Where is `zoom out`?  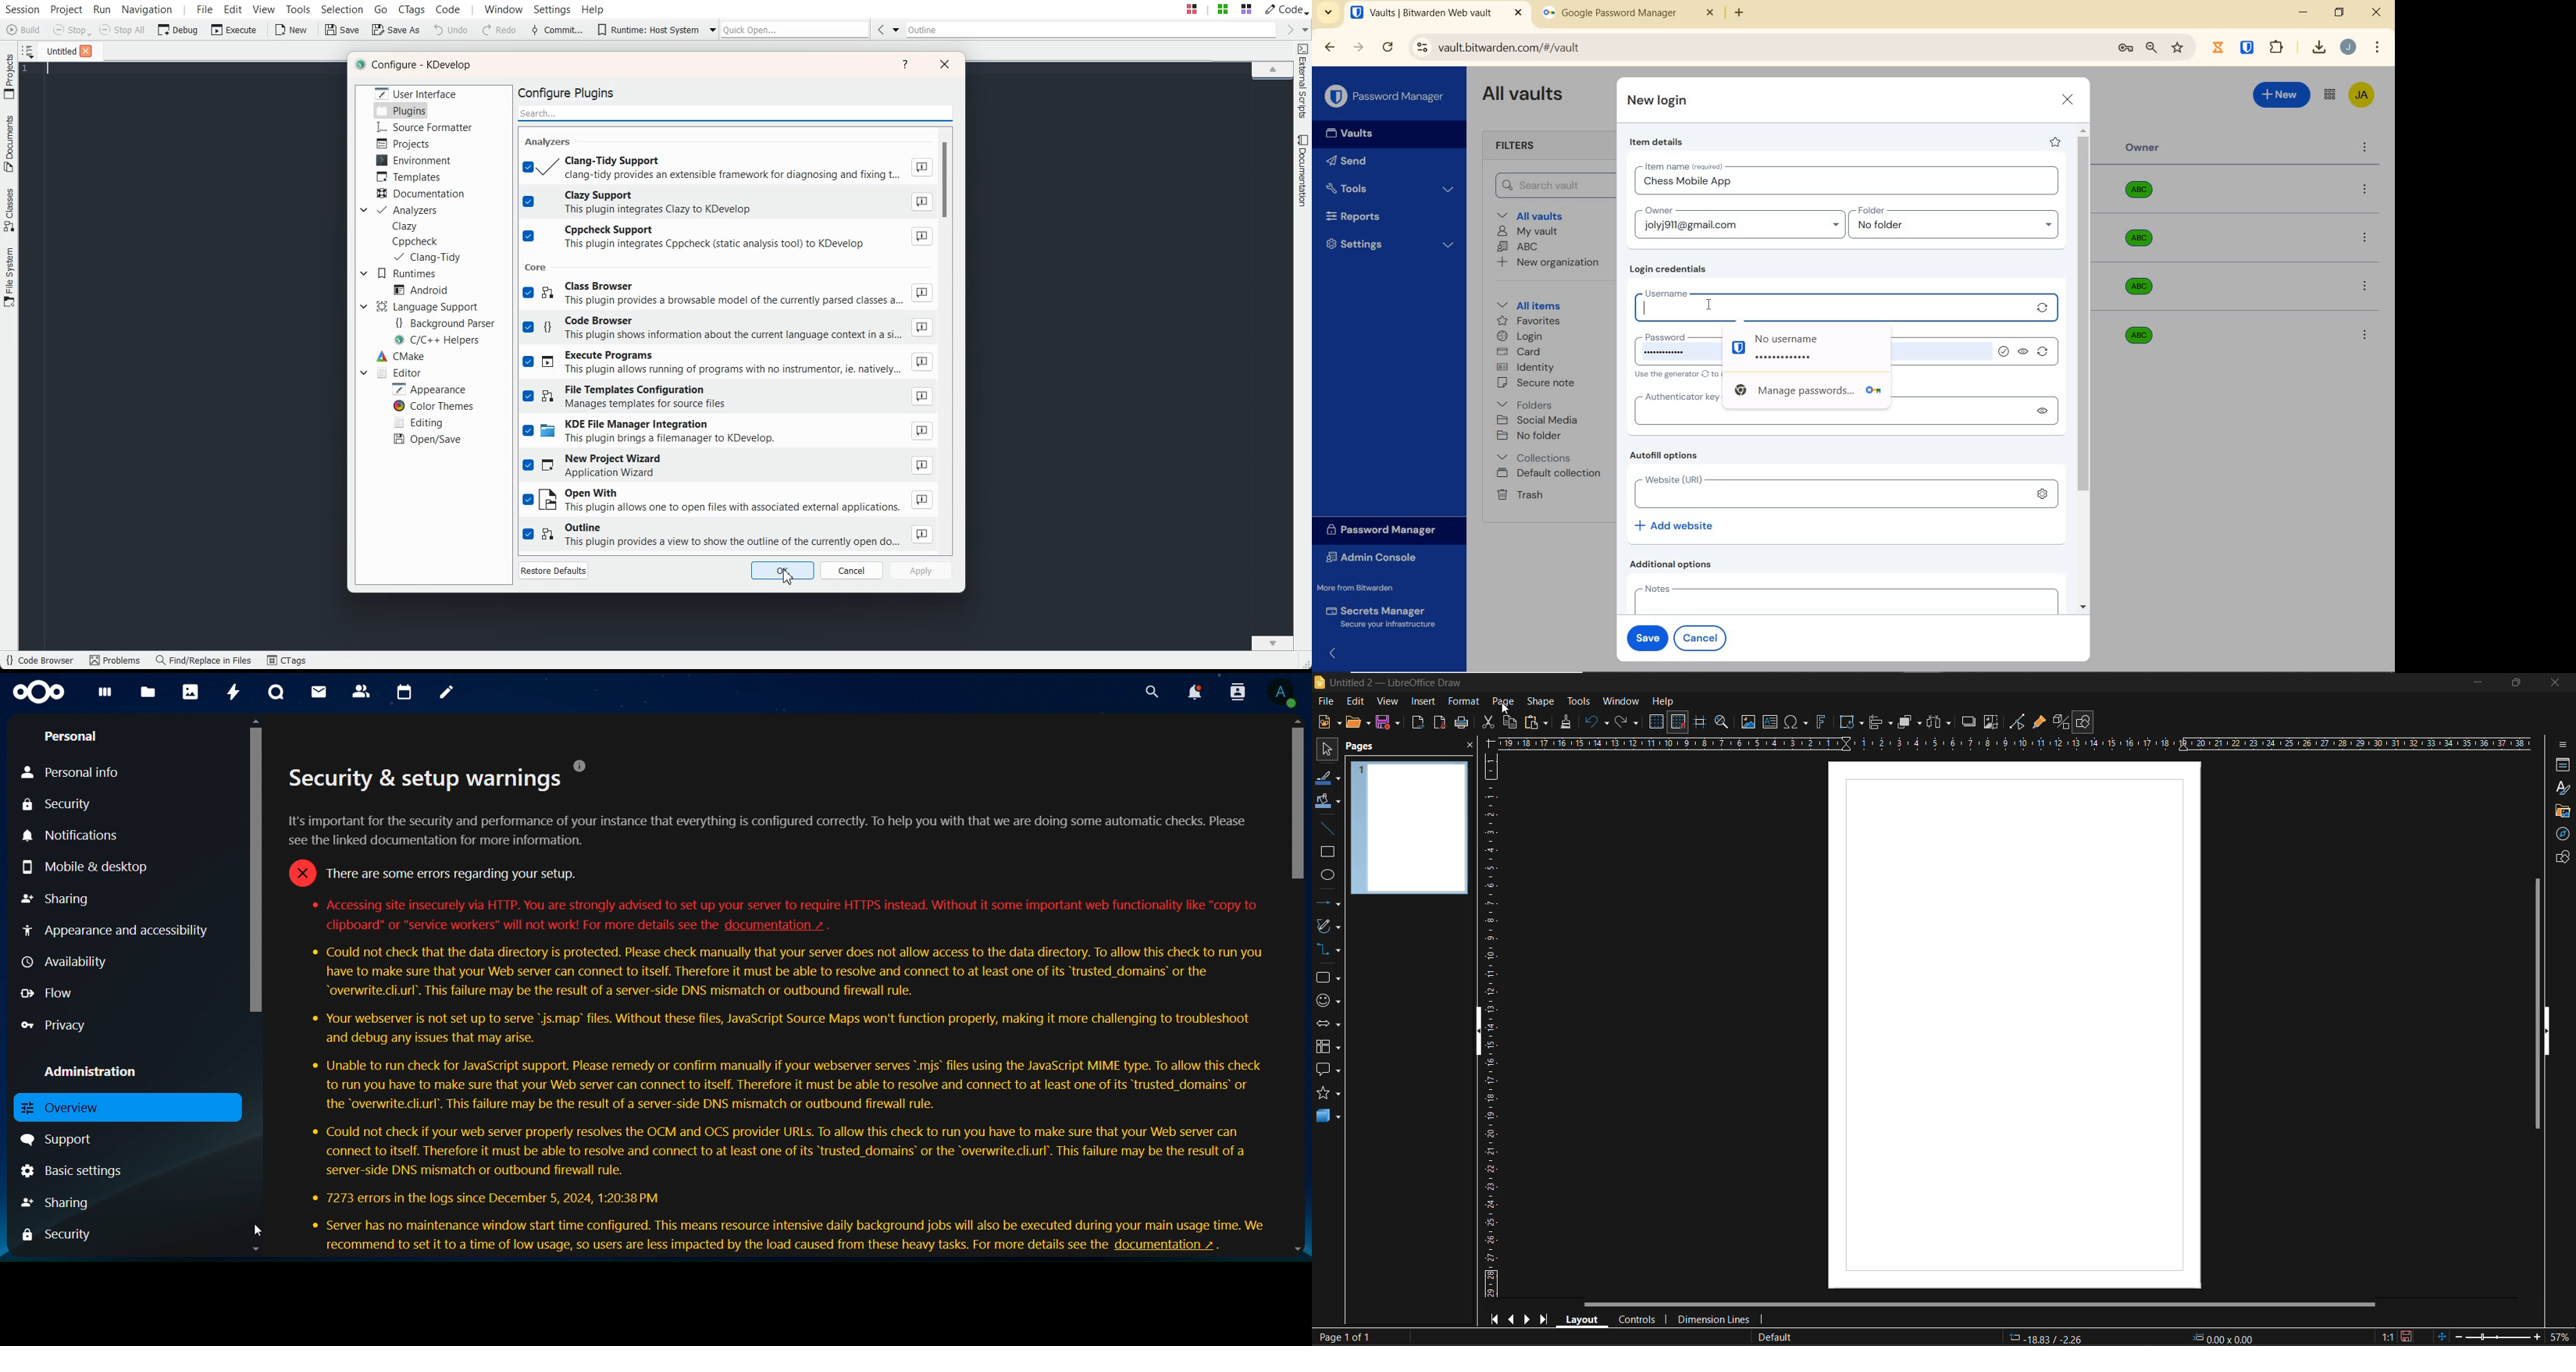
zoom out is located at coordinates (2458, 1336).